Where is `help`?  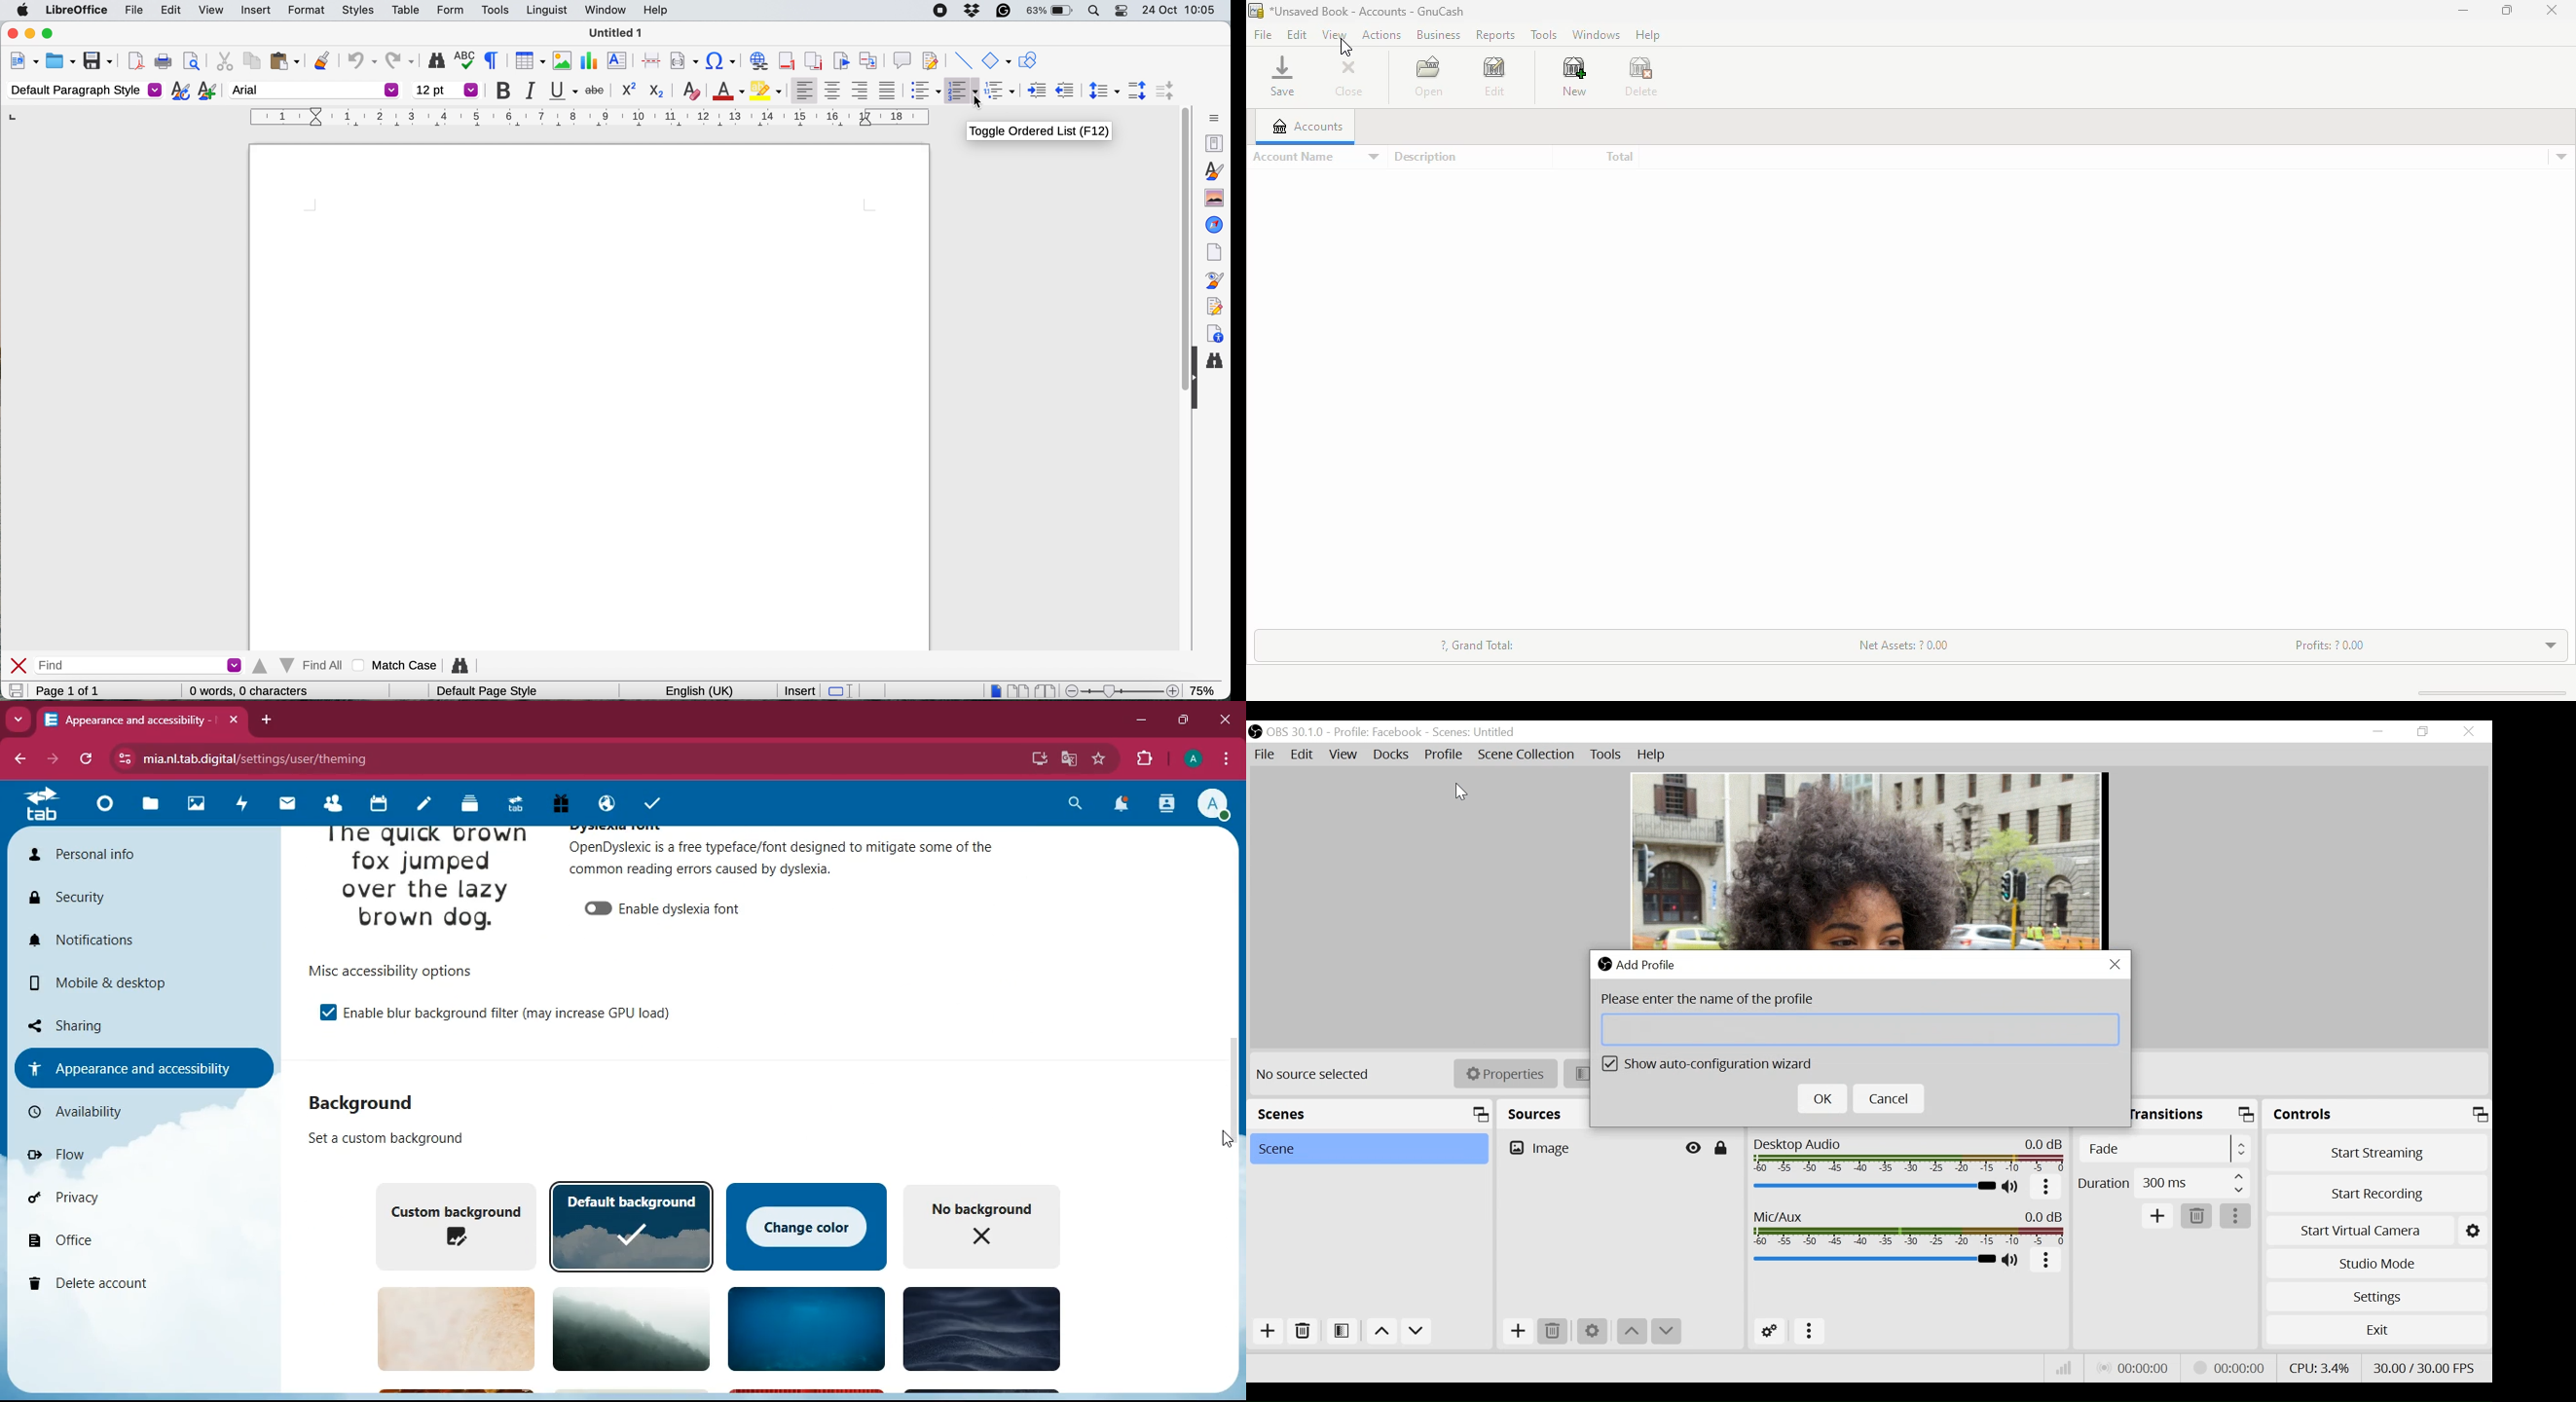
help is located at coordinates (657, 11).